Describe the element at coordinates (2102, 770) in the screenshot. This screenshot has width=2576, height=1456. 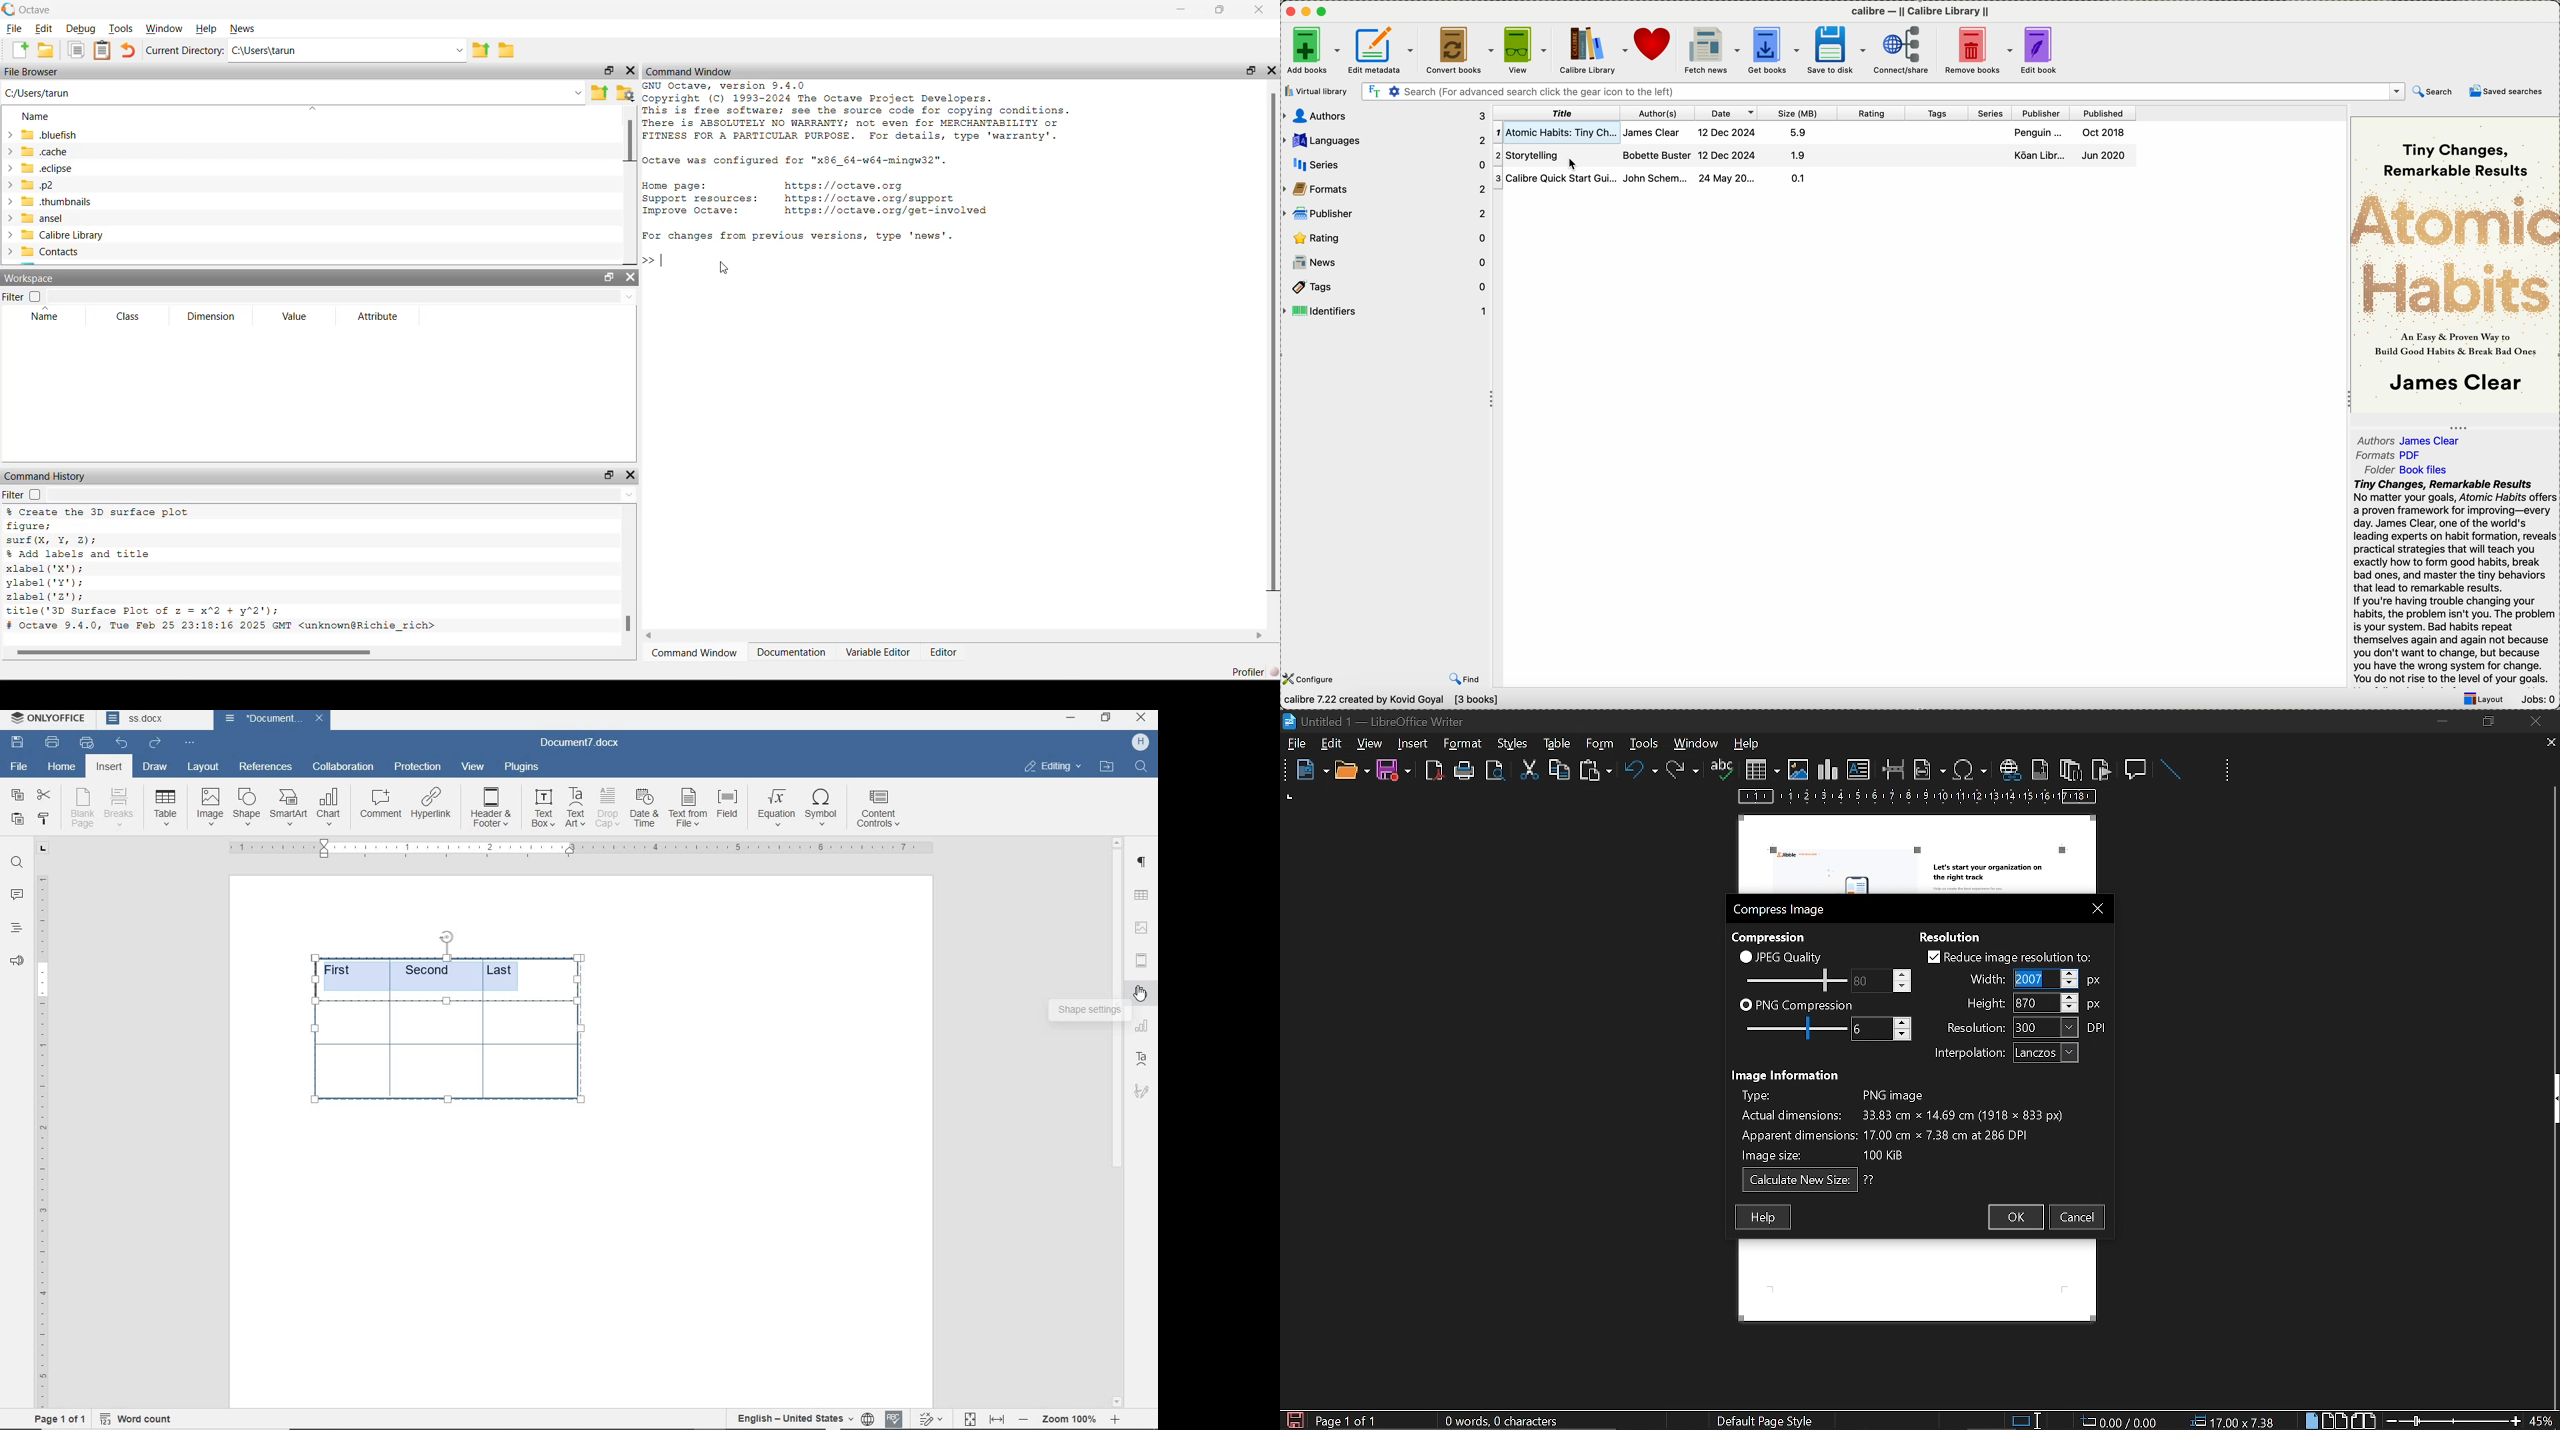
I see `insert bookmark` at that location.